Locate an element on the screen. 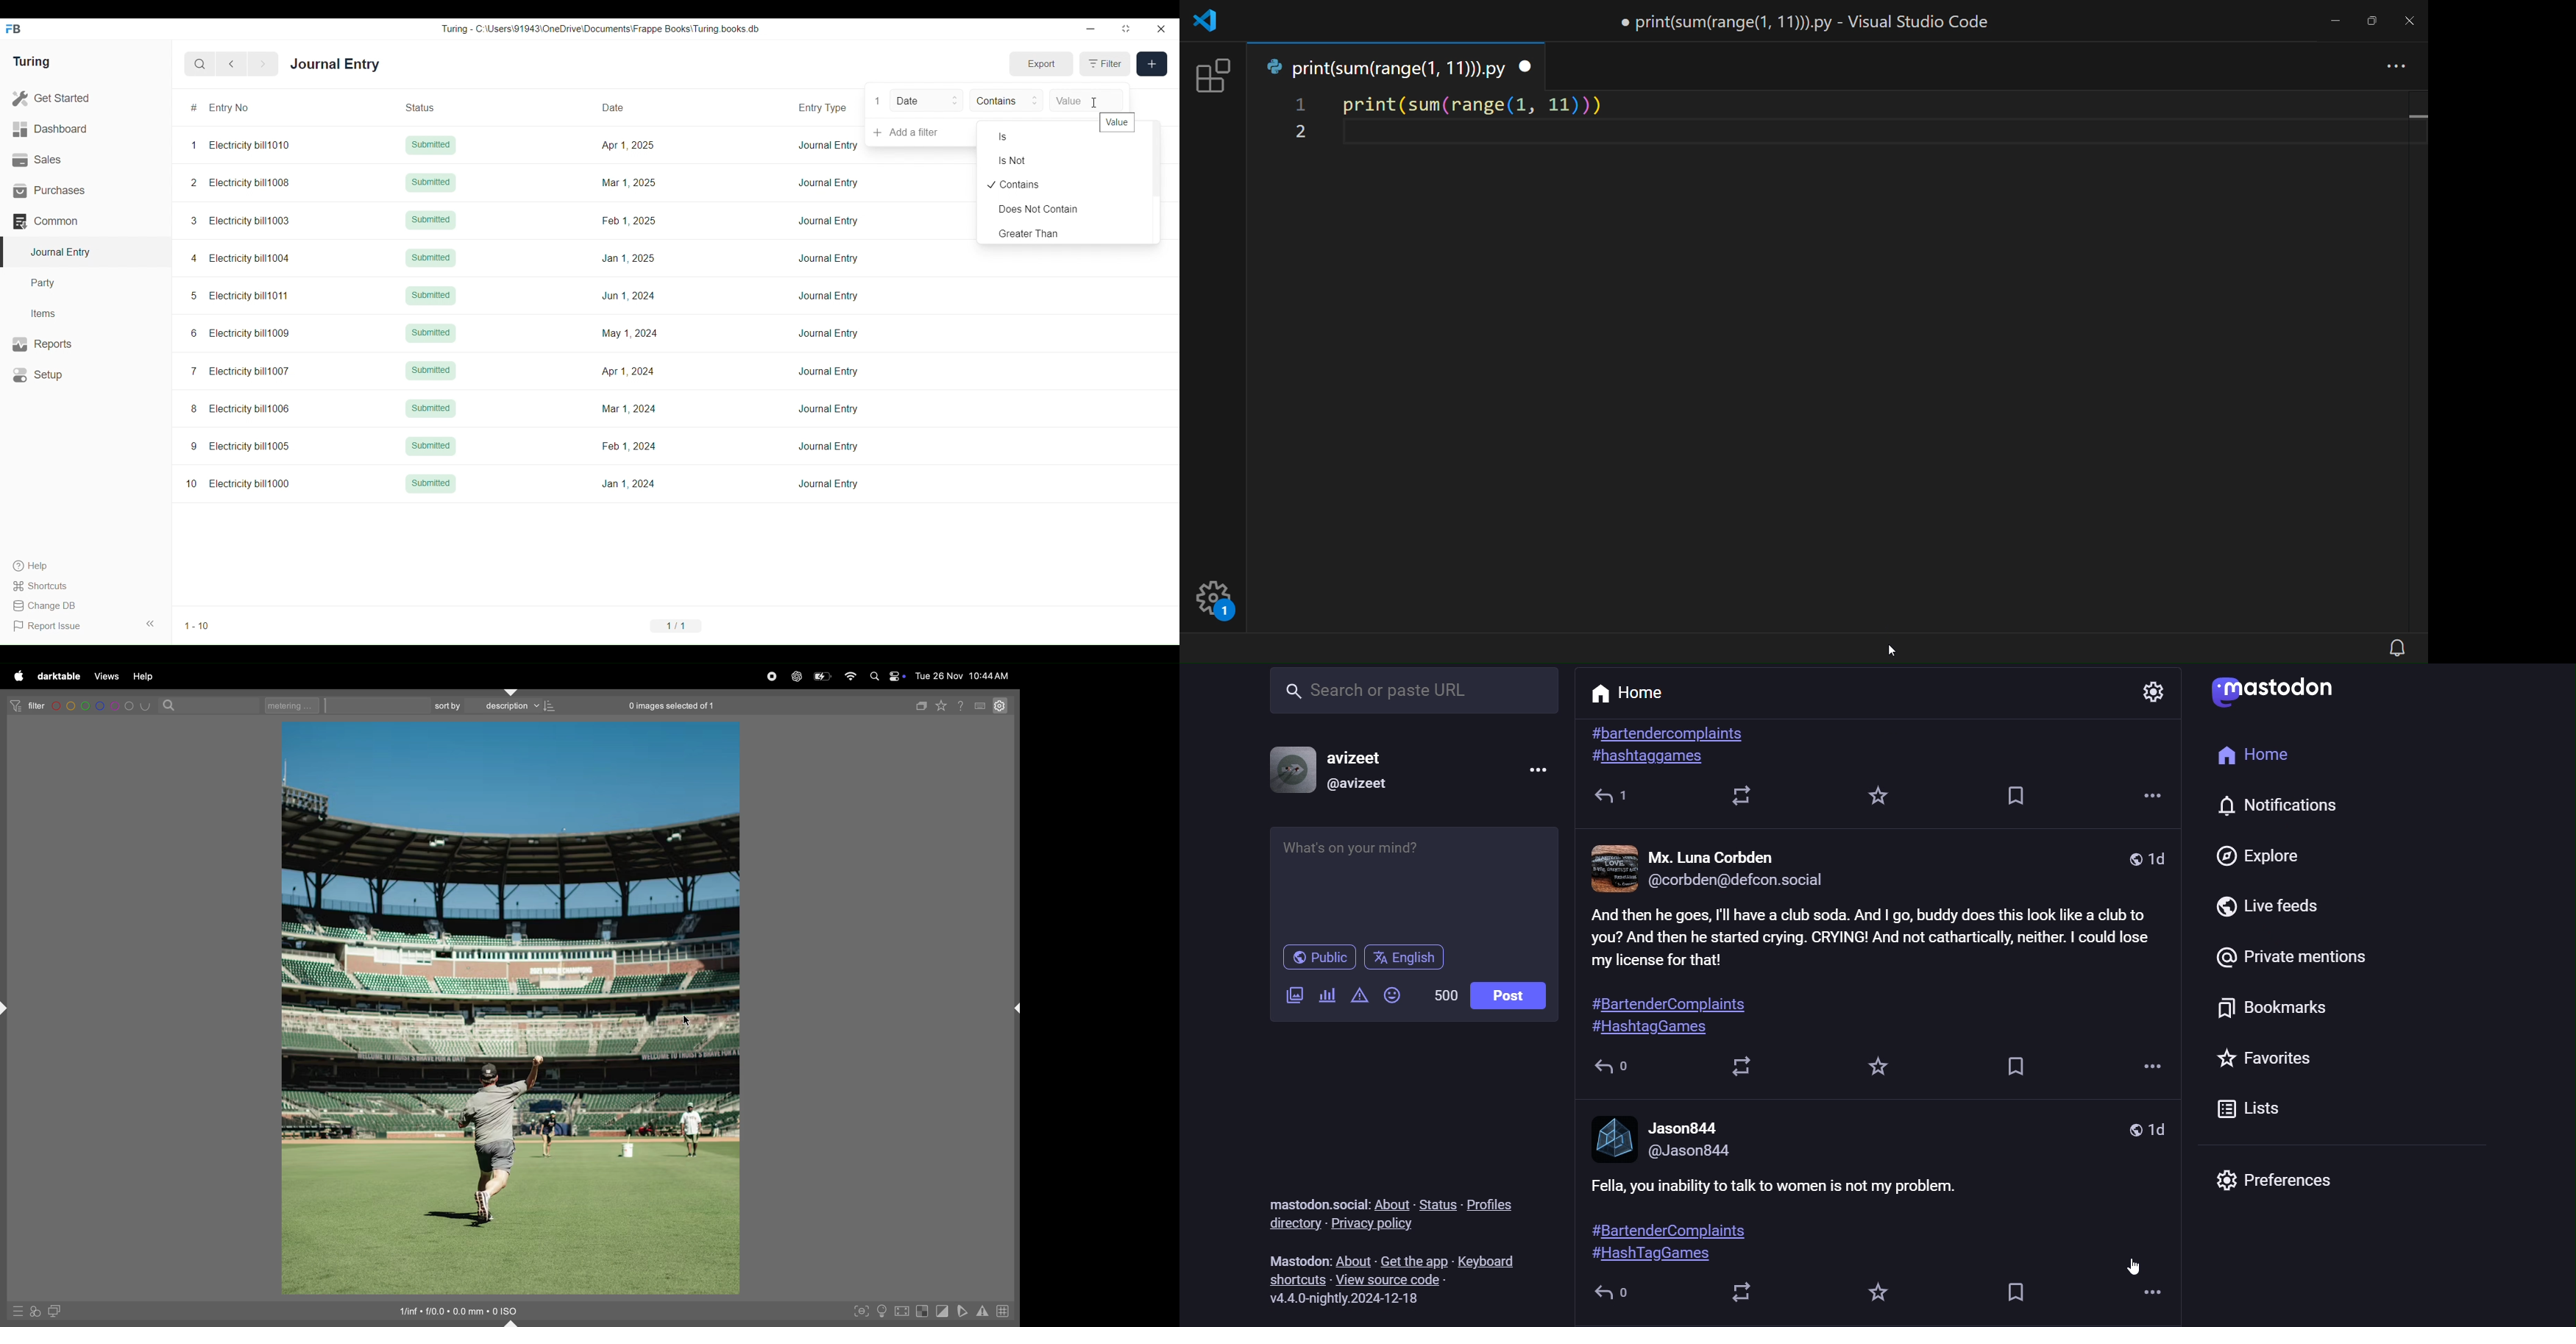 The image size is (2576, 1344). Is Not is located at coordinates (1065, 161).